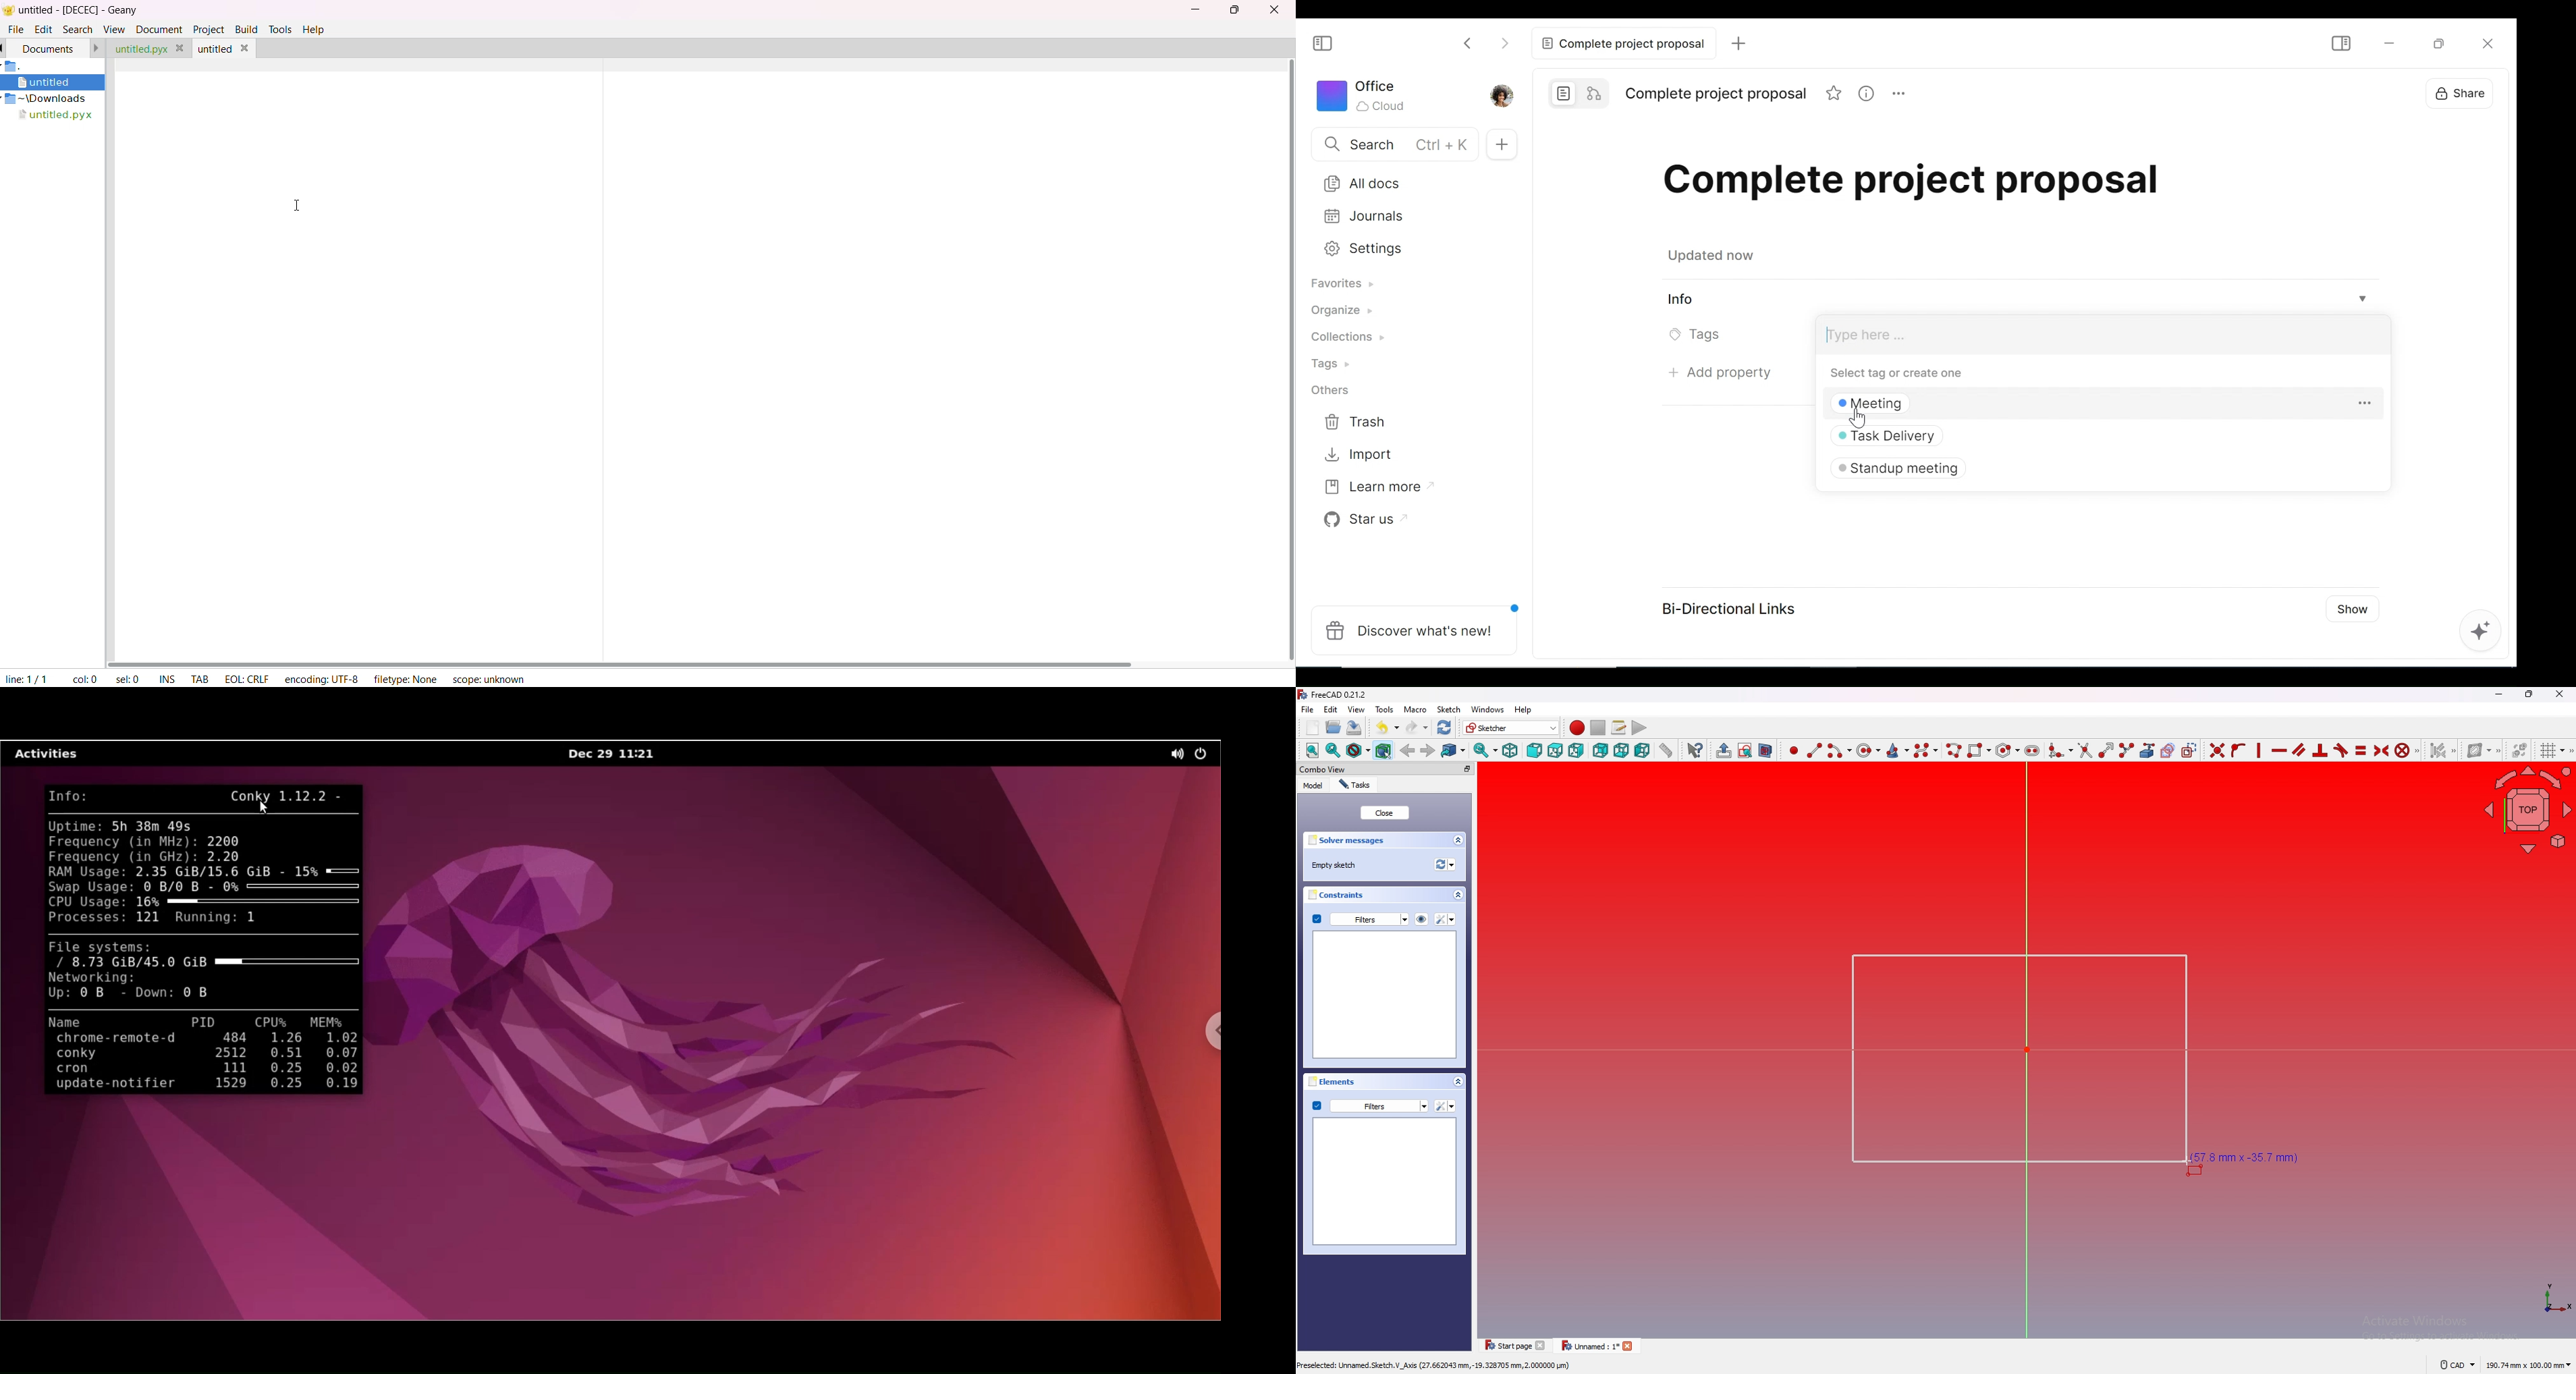  What do you see at coordinates (1414, 708) in the screenshot?
I see `macro` at bounding box center [1414, 708].